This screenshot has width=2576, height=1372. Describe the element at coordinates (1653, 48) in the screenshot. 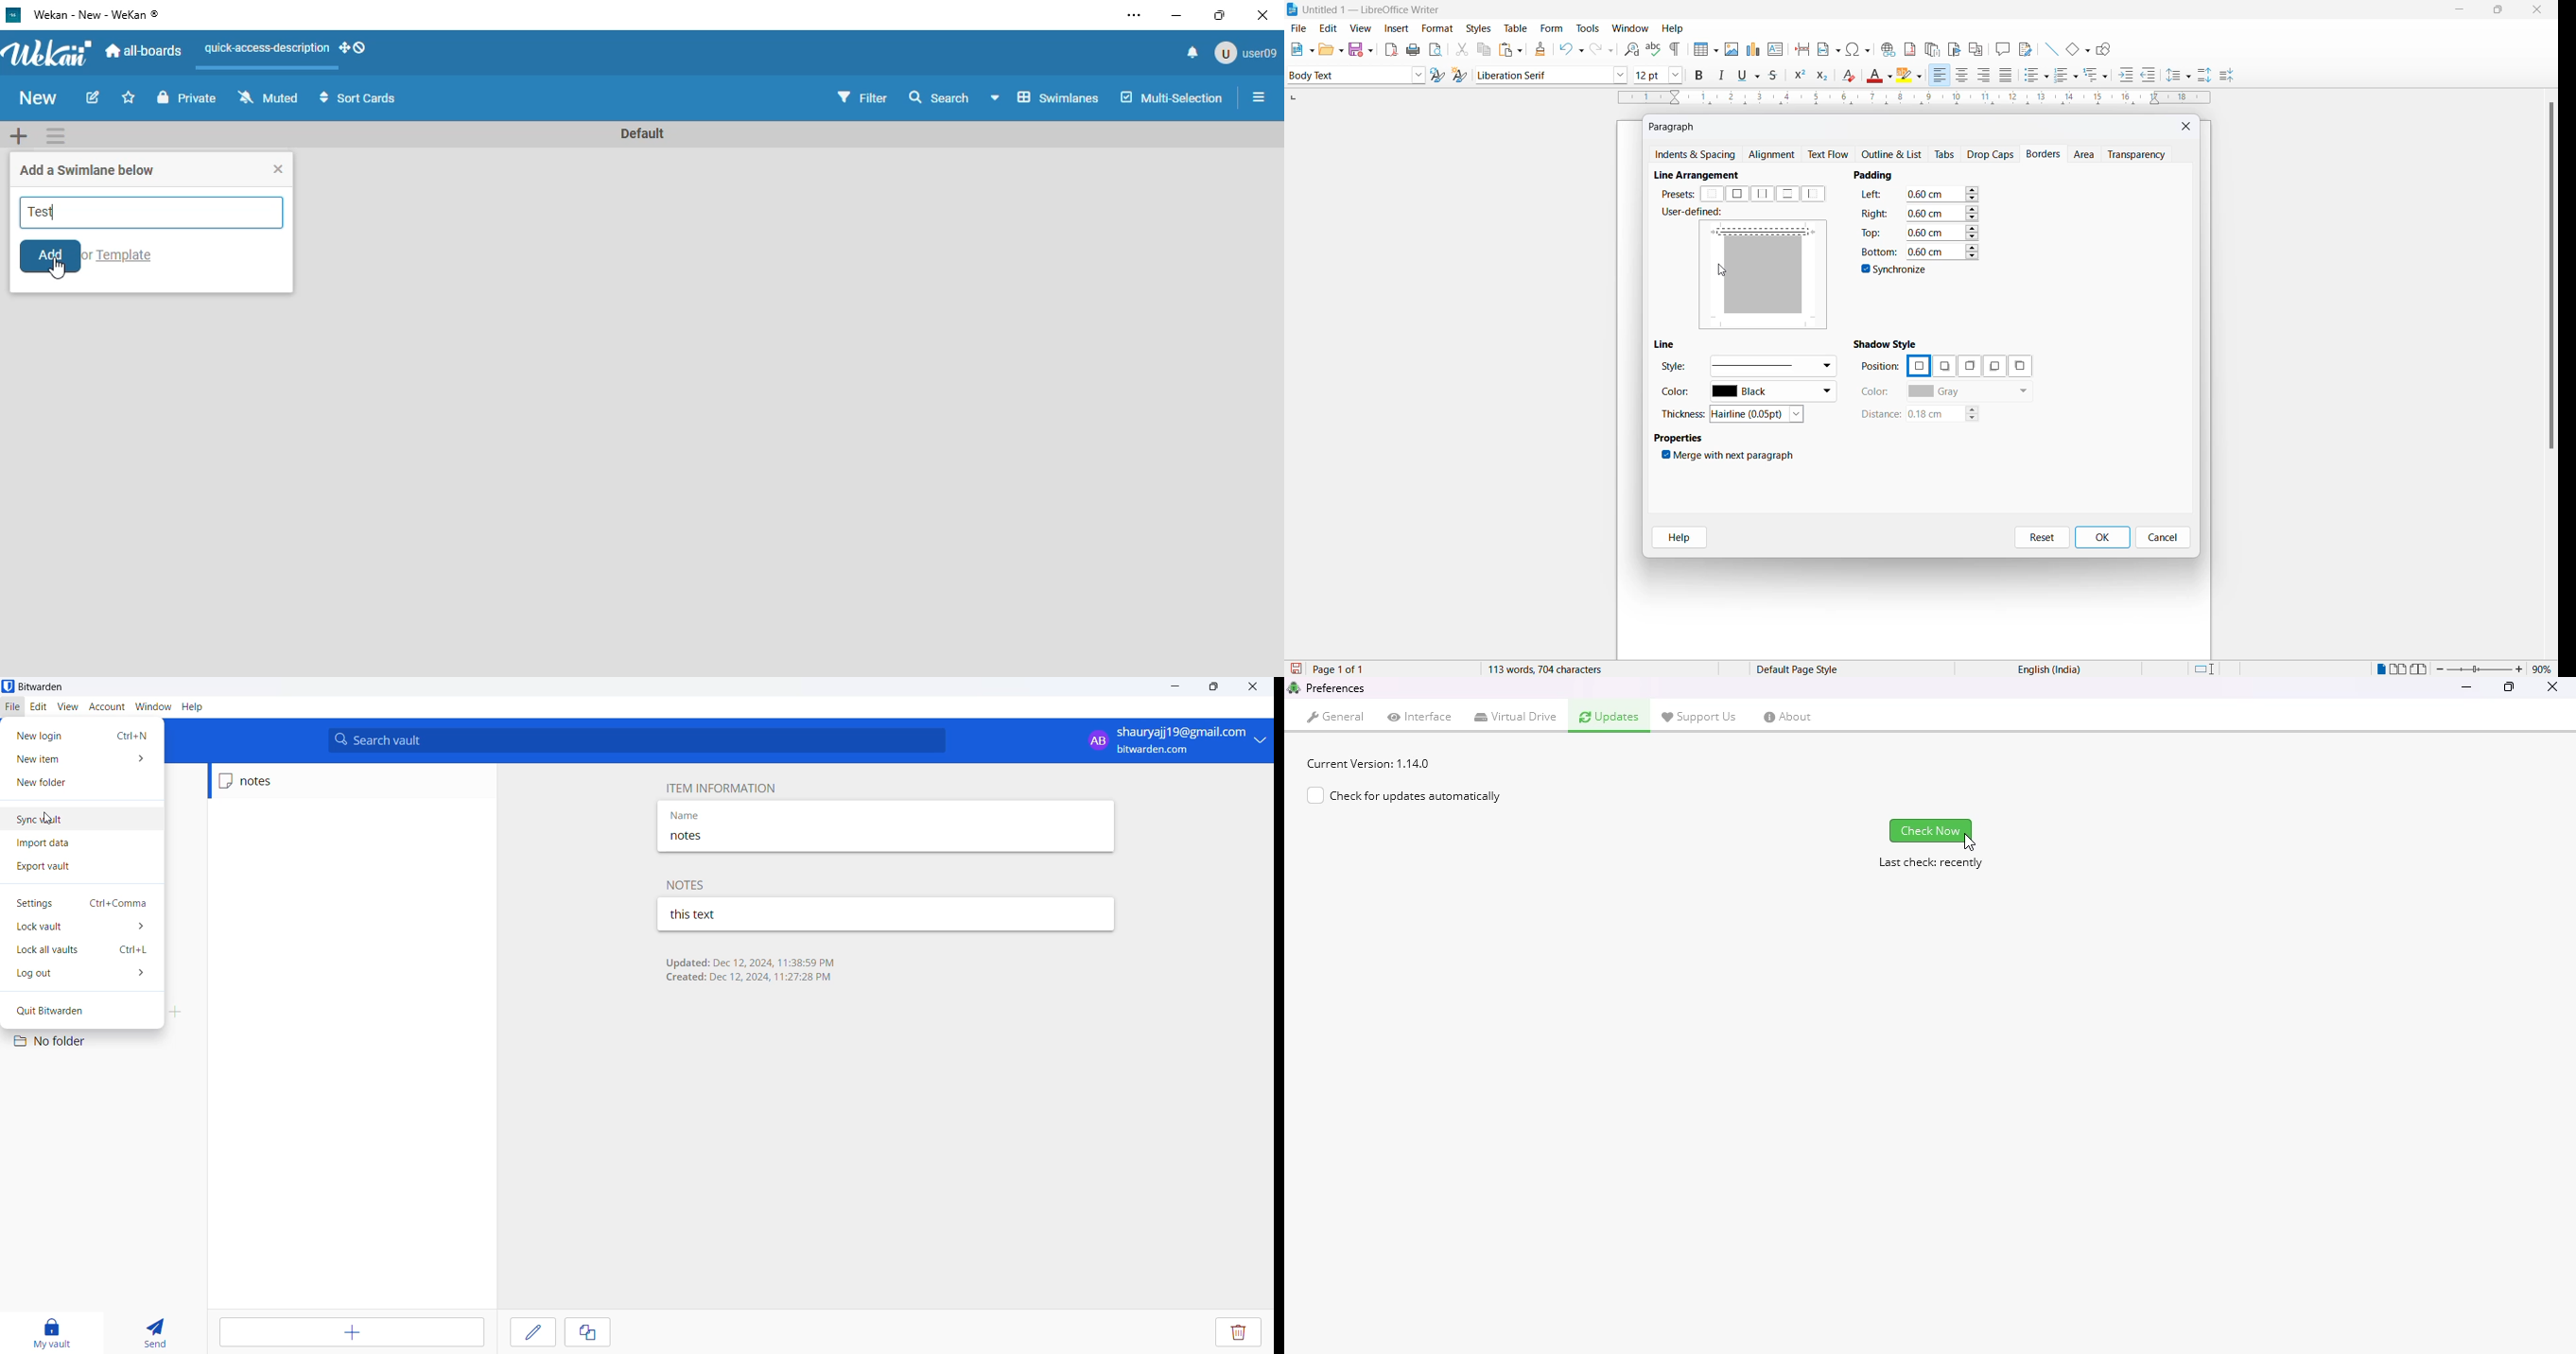

I see `spellings` at that location.